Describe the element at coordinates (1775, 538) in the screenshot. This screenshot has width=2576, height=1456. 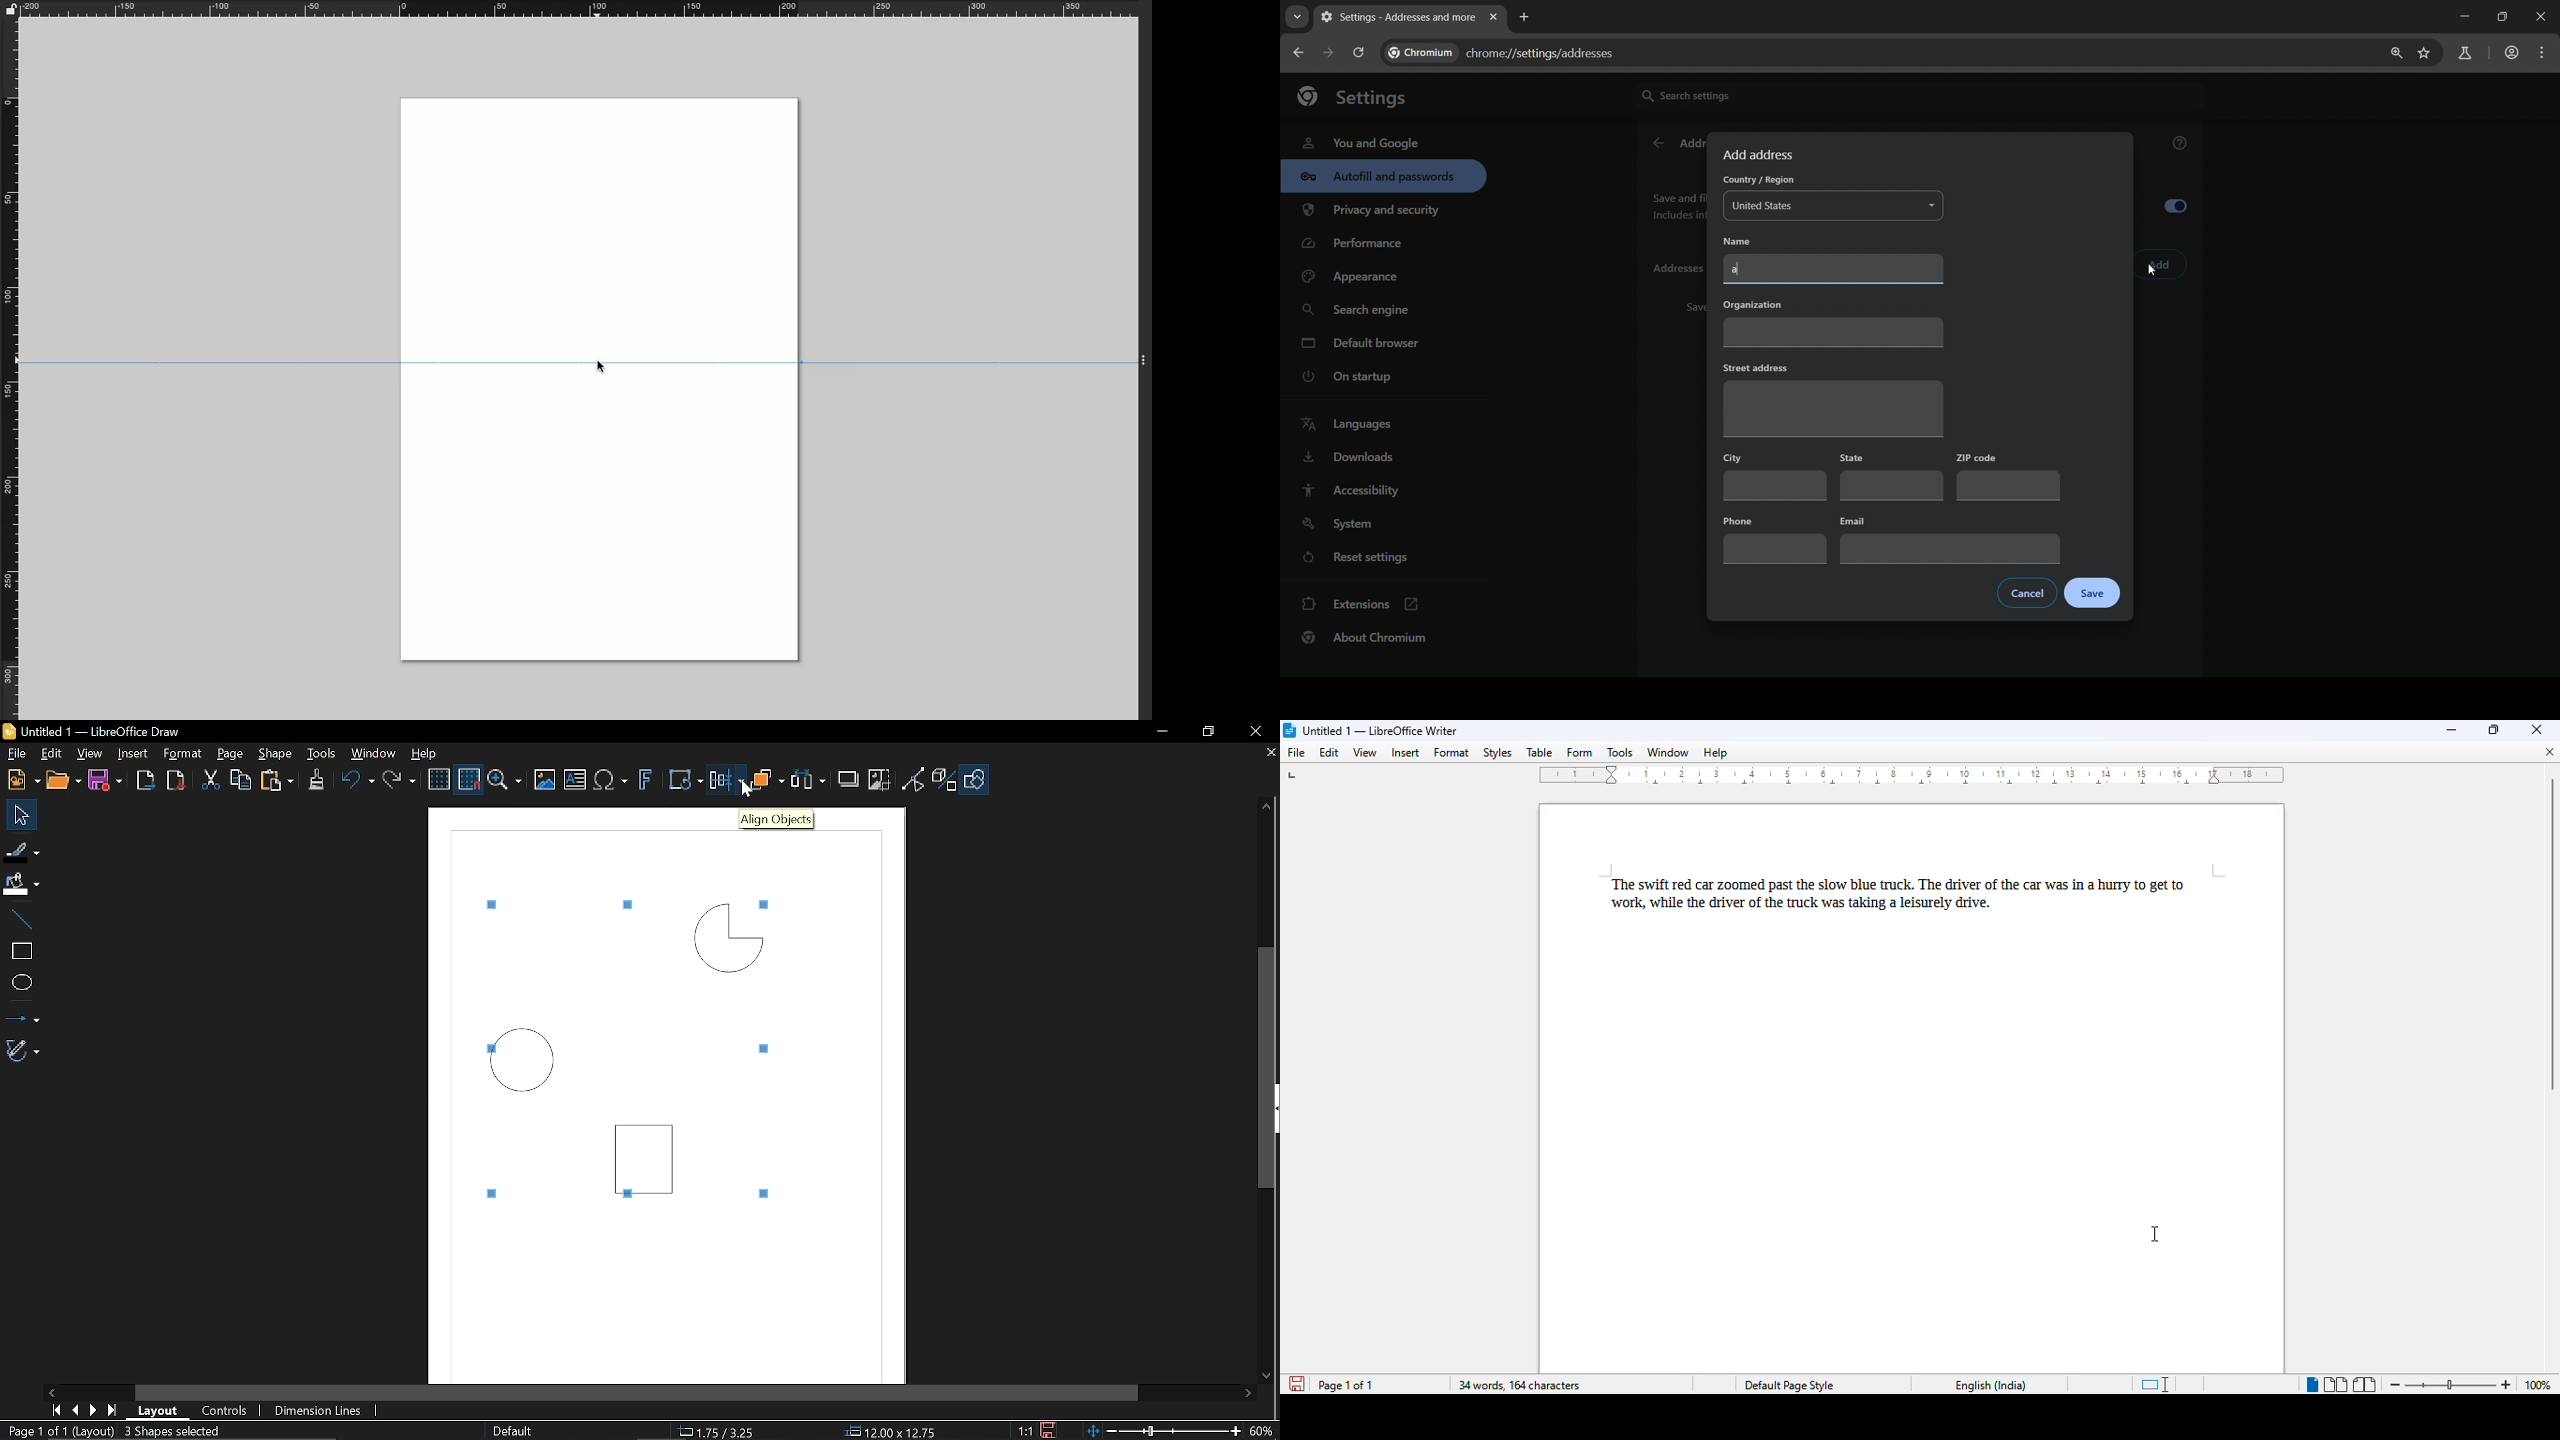
I see `phone` at that location.